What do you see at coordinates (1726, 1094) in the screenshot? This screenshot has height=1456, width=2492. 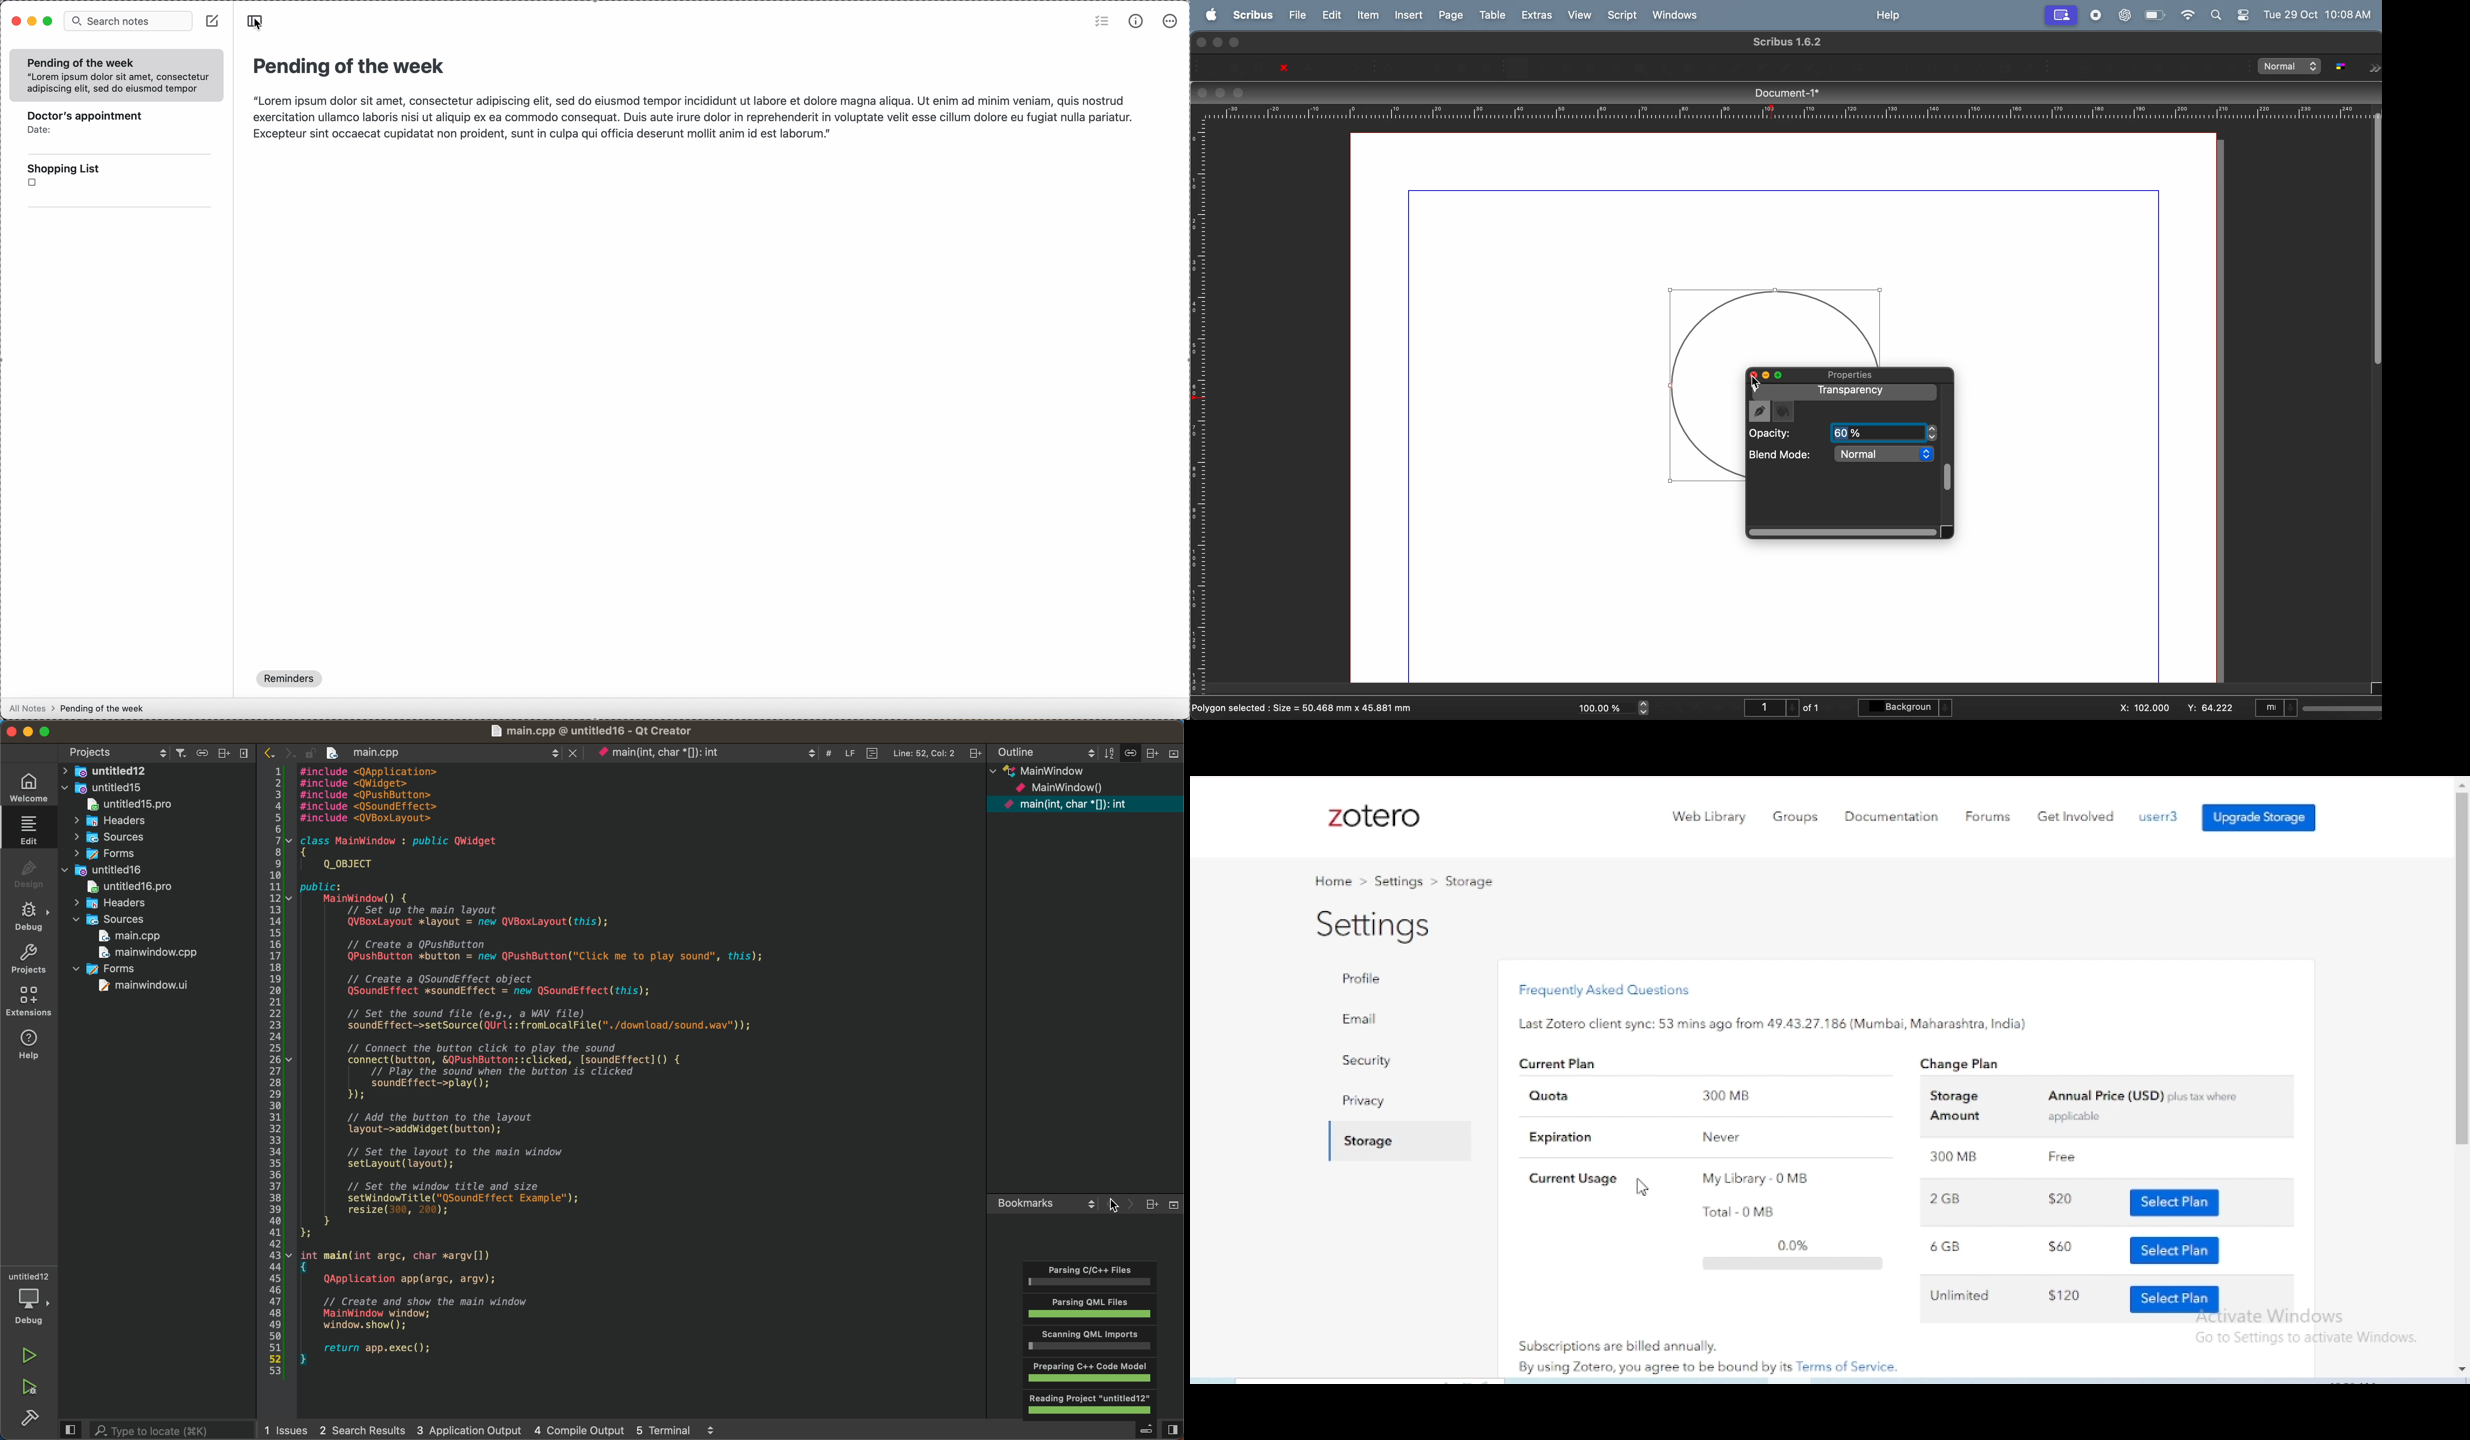 I see `300 MB` at bounding box center [1726, 1094].